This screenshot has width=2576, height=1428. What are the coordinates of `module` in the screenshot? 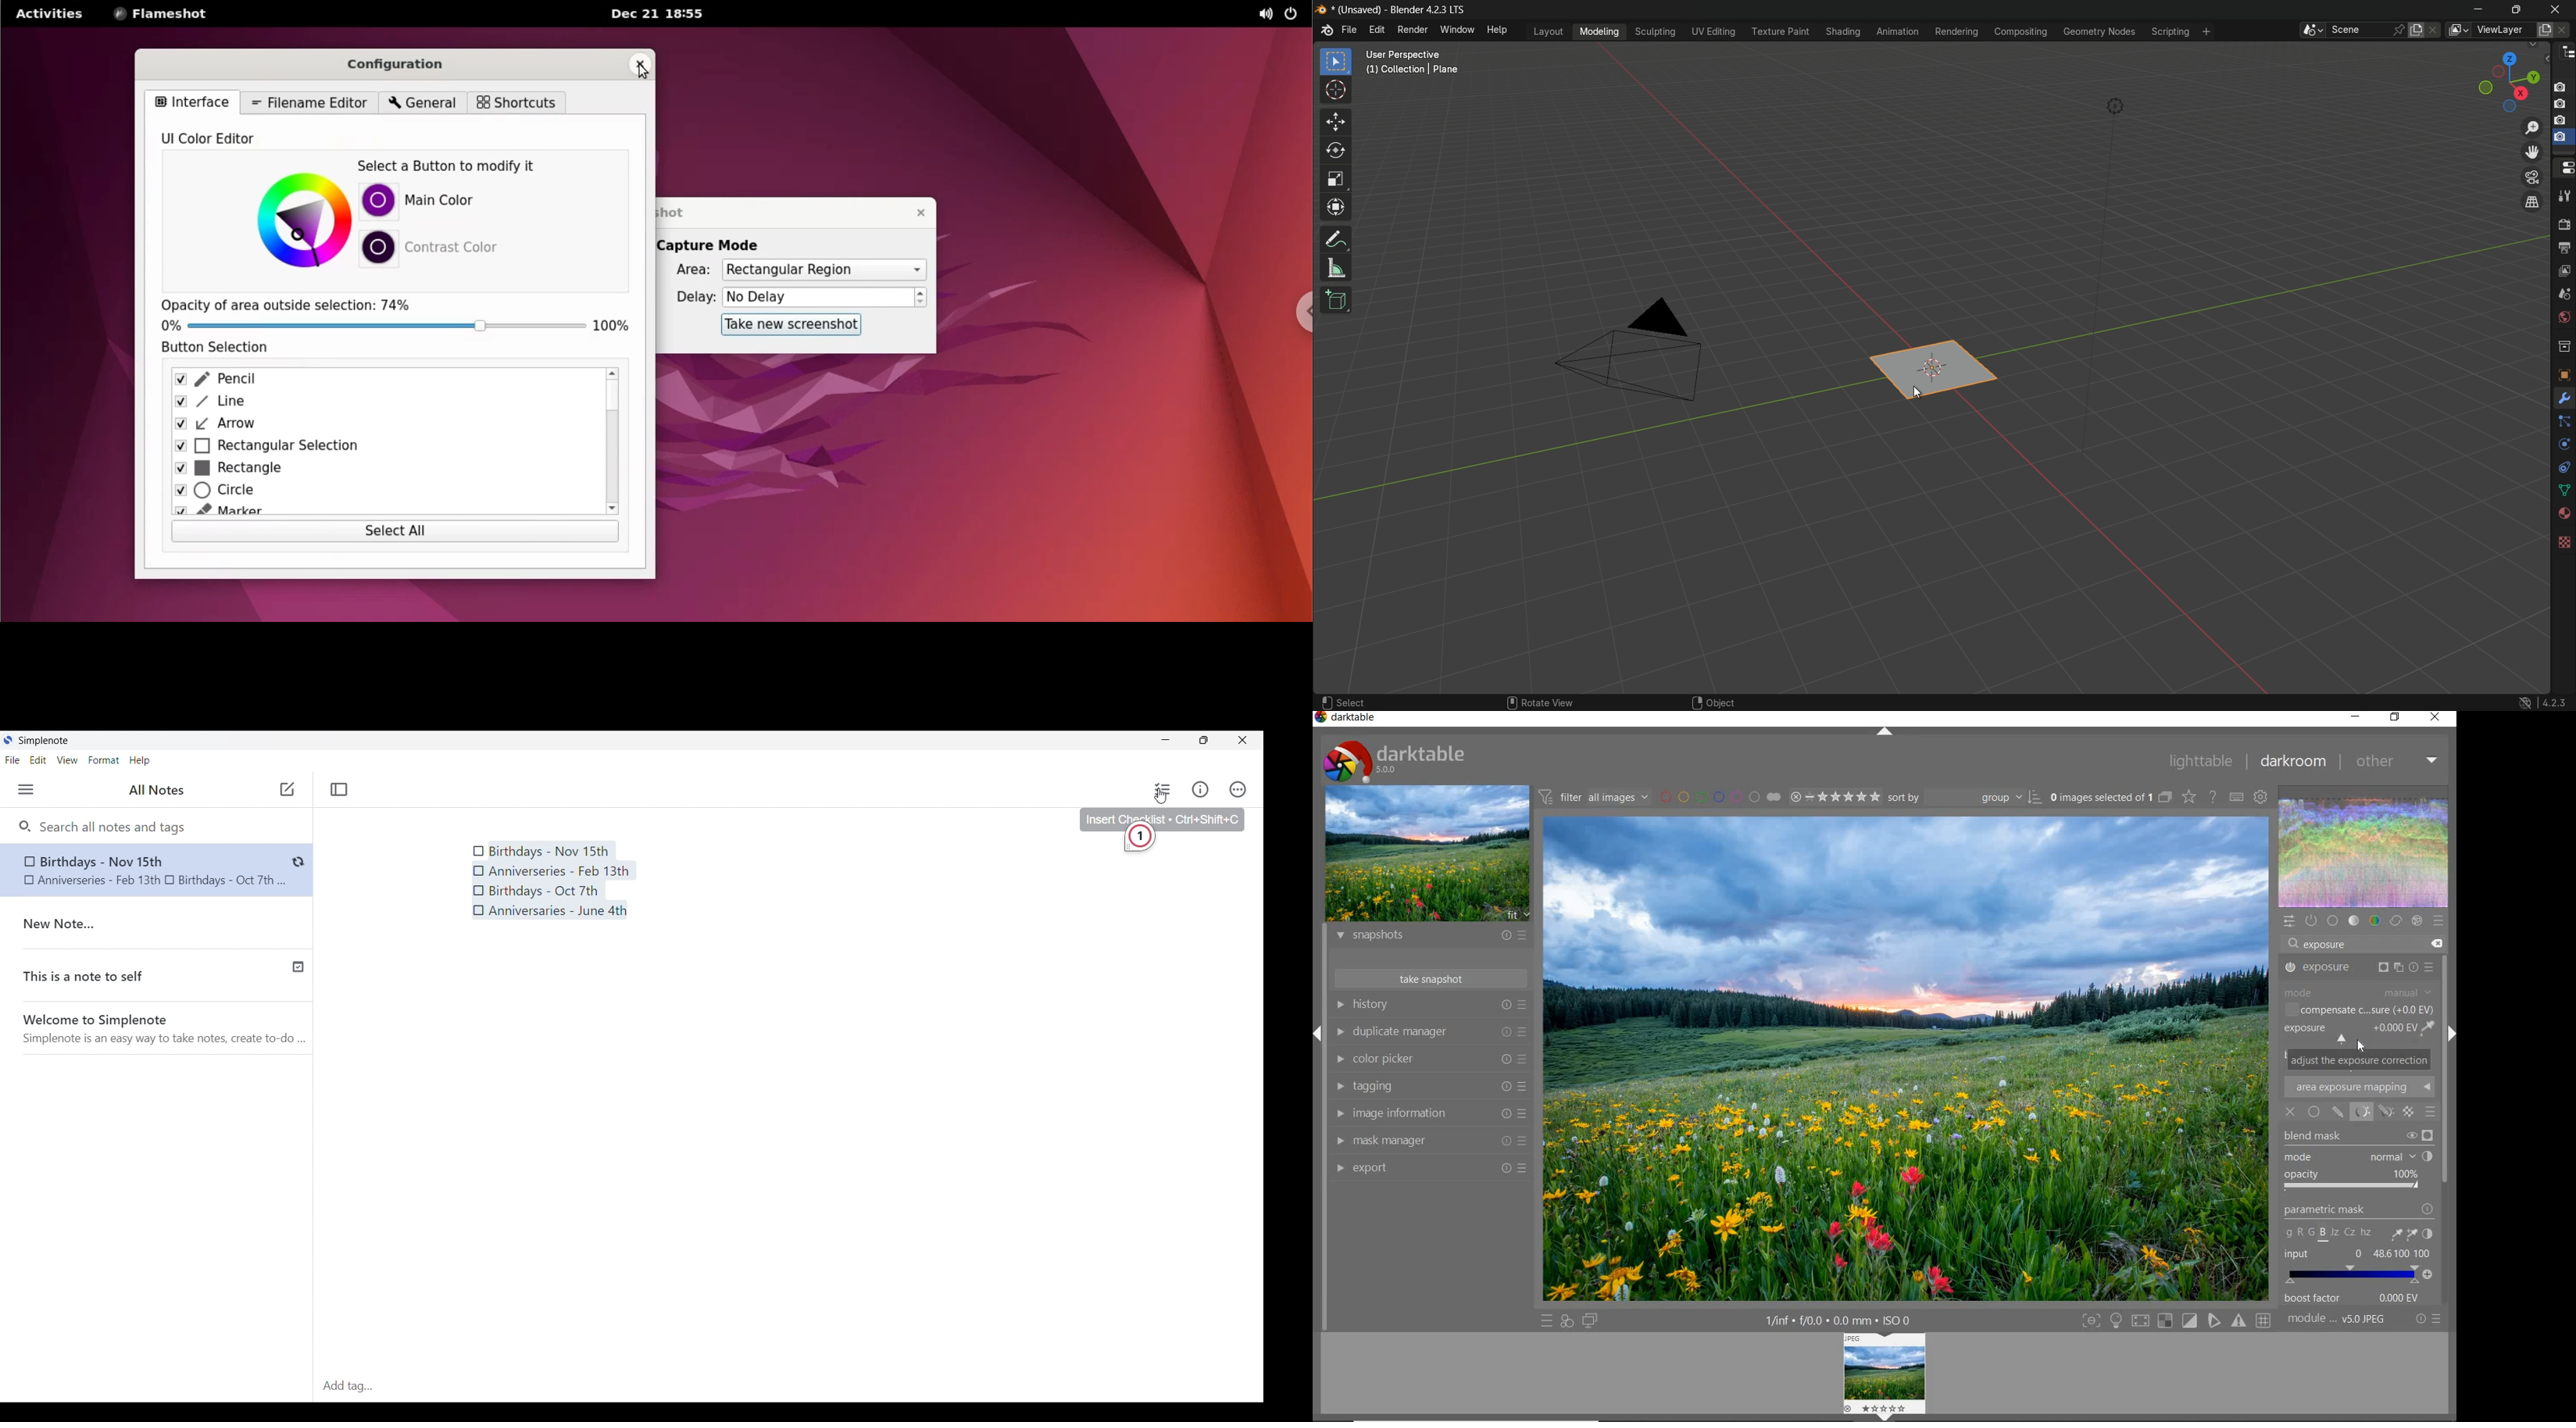 It's located at (2338, 1319).